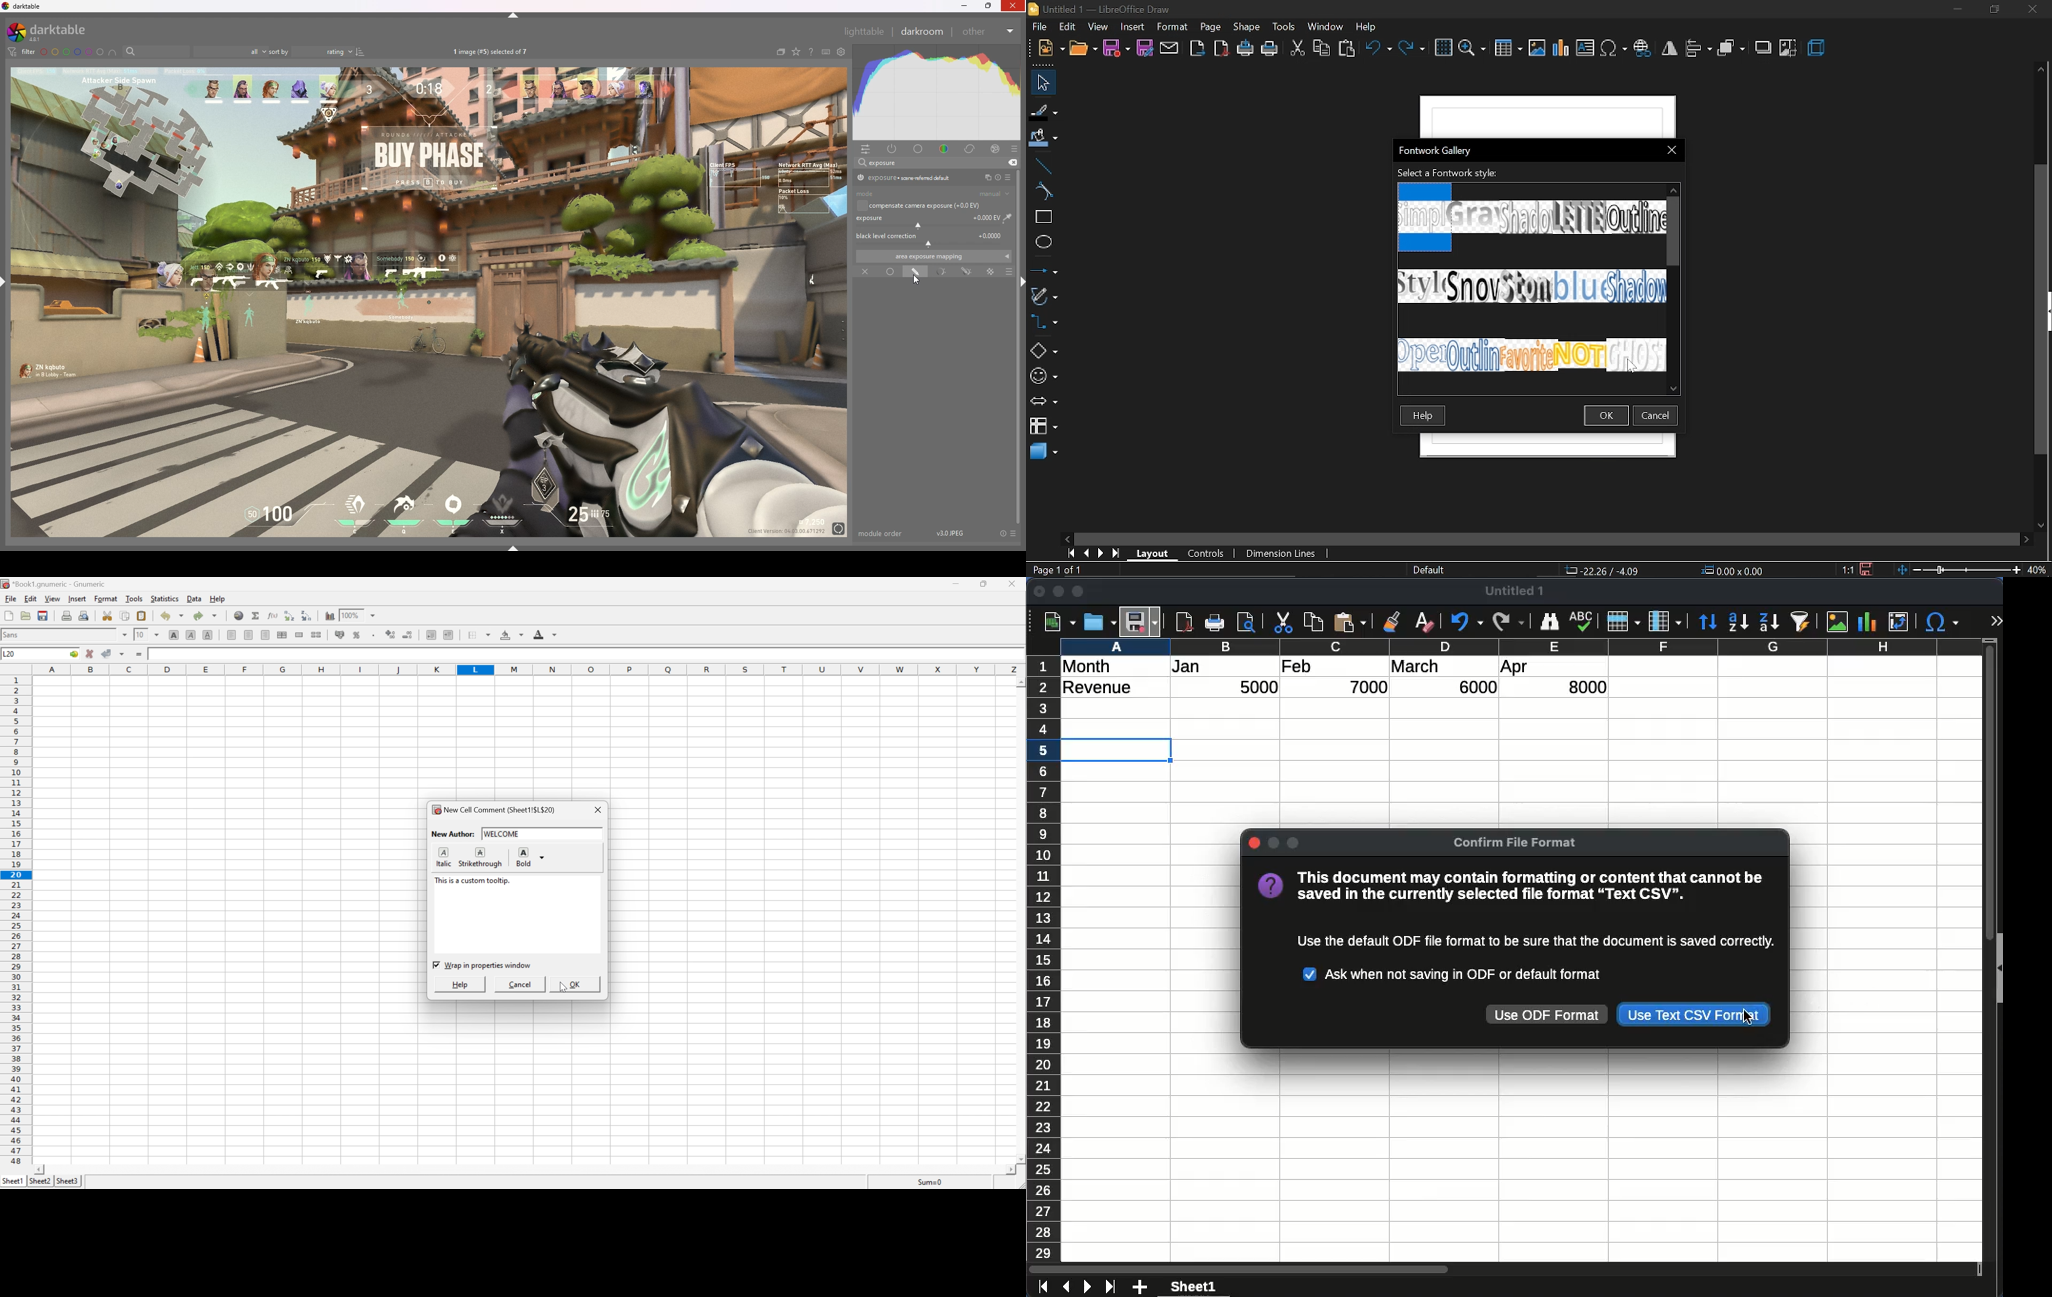 This screenshot has height=1316, width=2072. I want to click on go to last page, so click(1113, 554).